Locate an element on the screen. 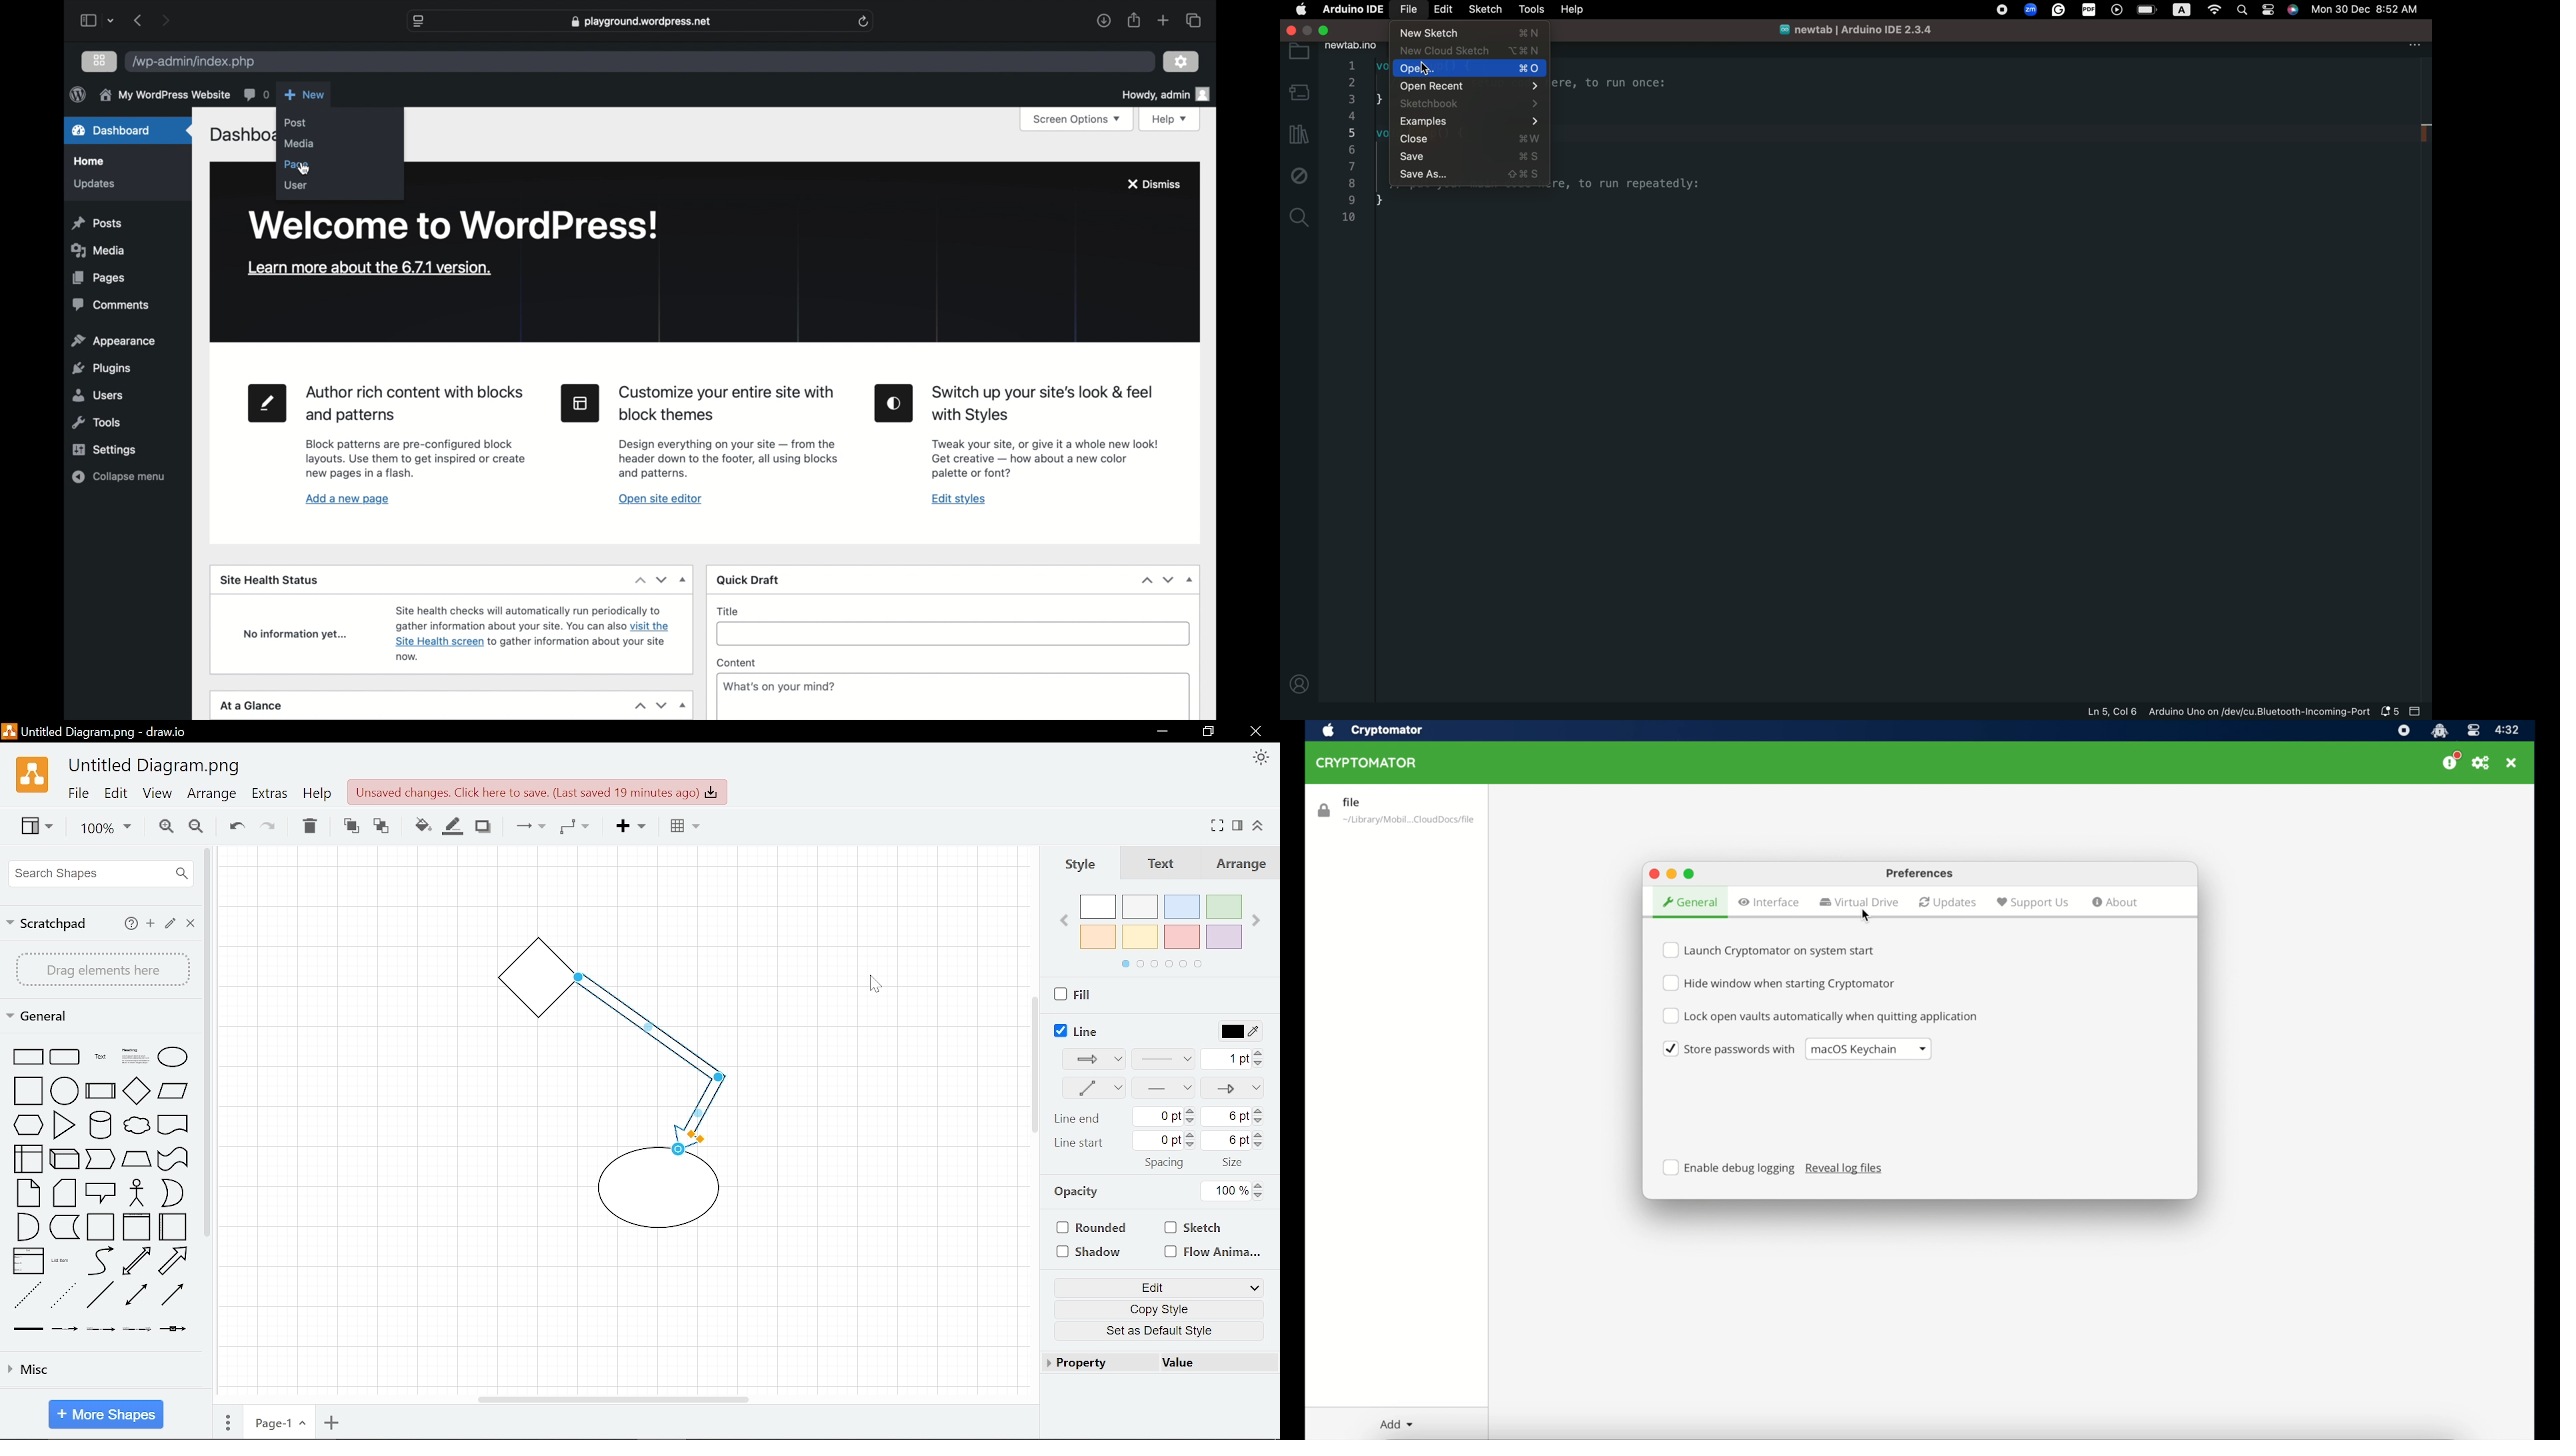 The image size is (2576, 1456). settings is located at coordinates (104, 450).